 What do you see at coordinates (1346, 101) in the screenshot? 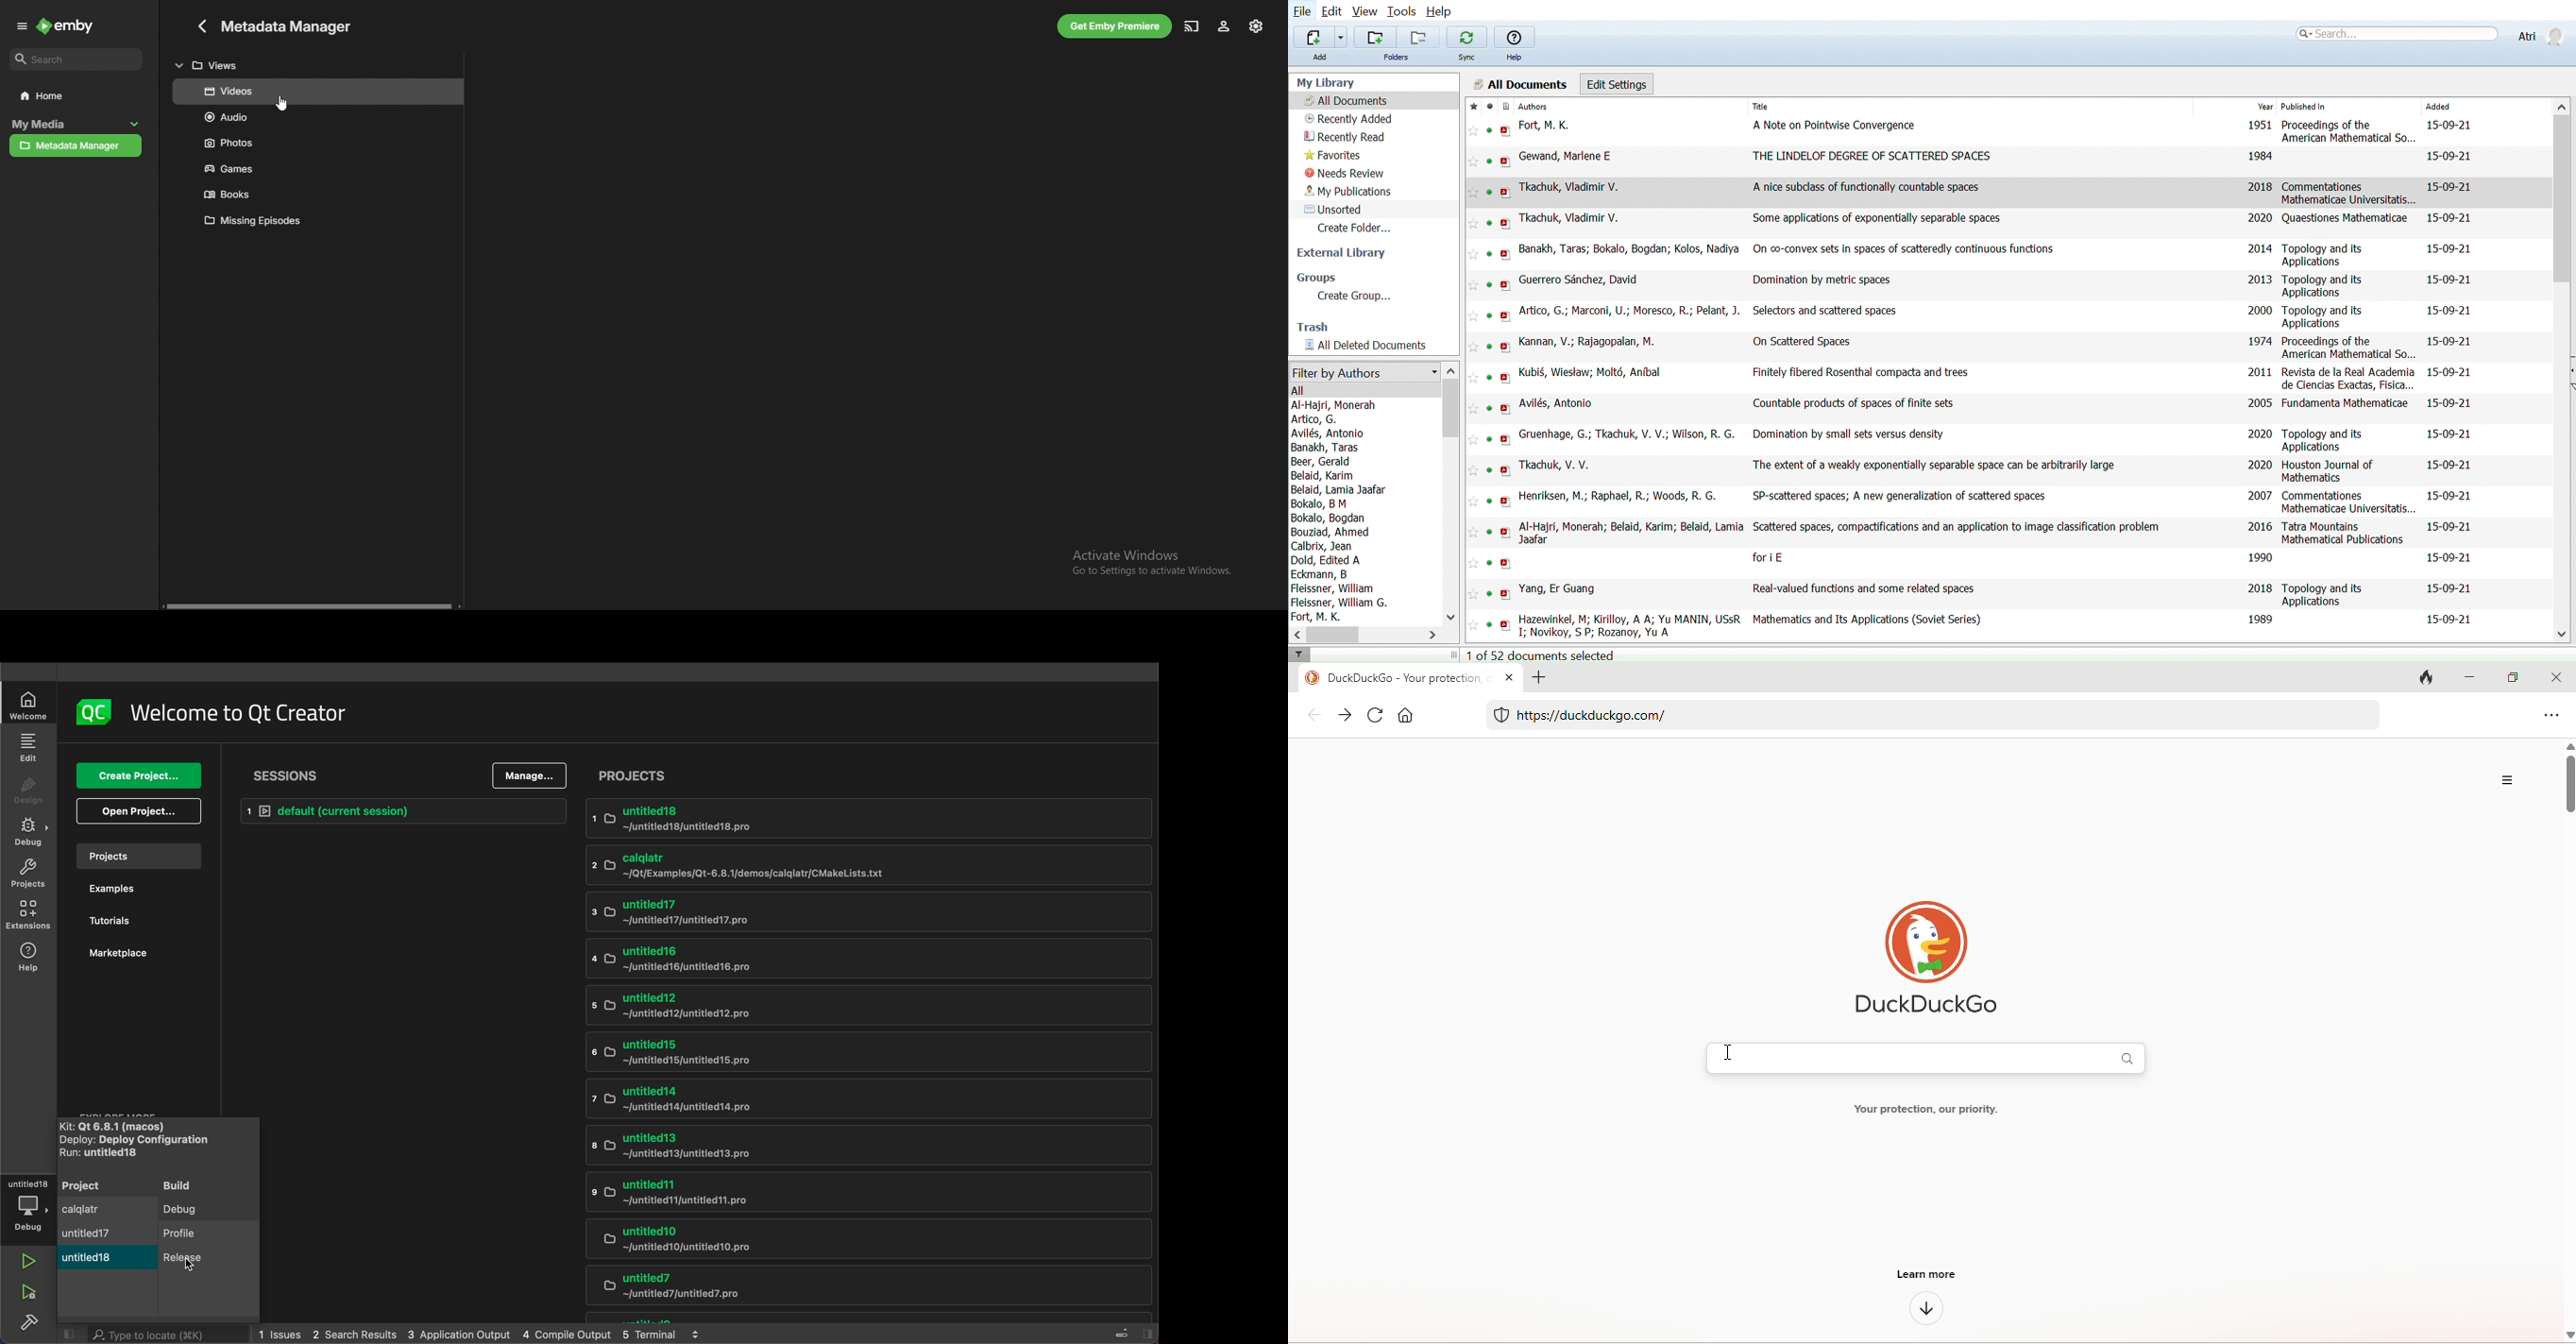
I see `All documents` at bounding box center [1346, 101].